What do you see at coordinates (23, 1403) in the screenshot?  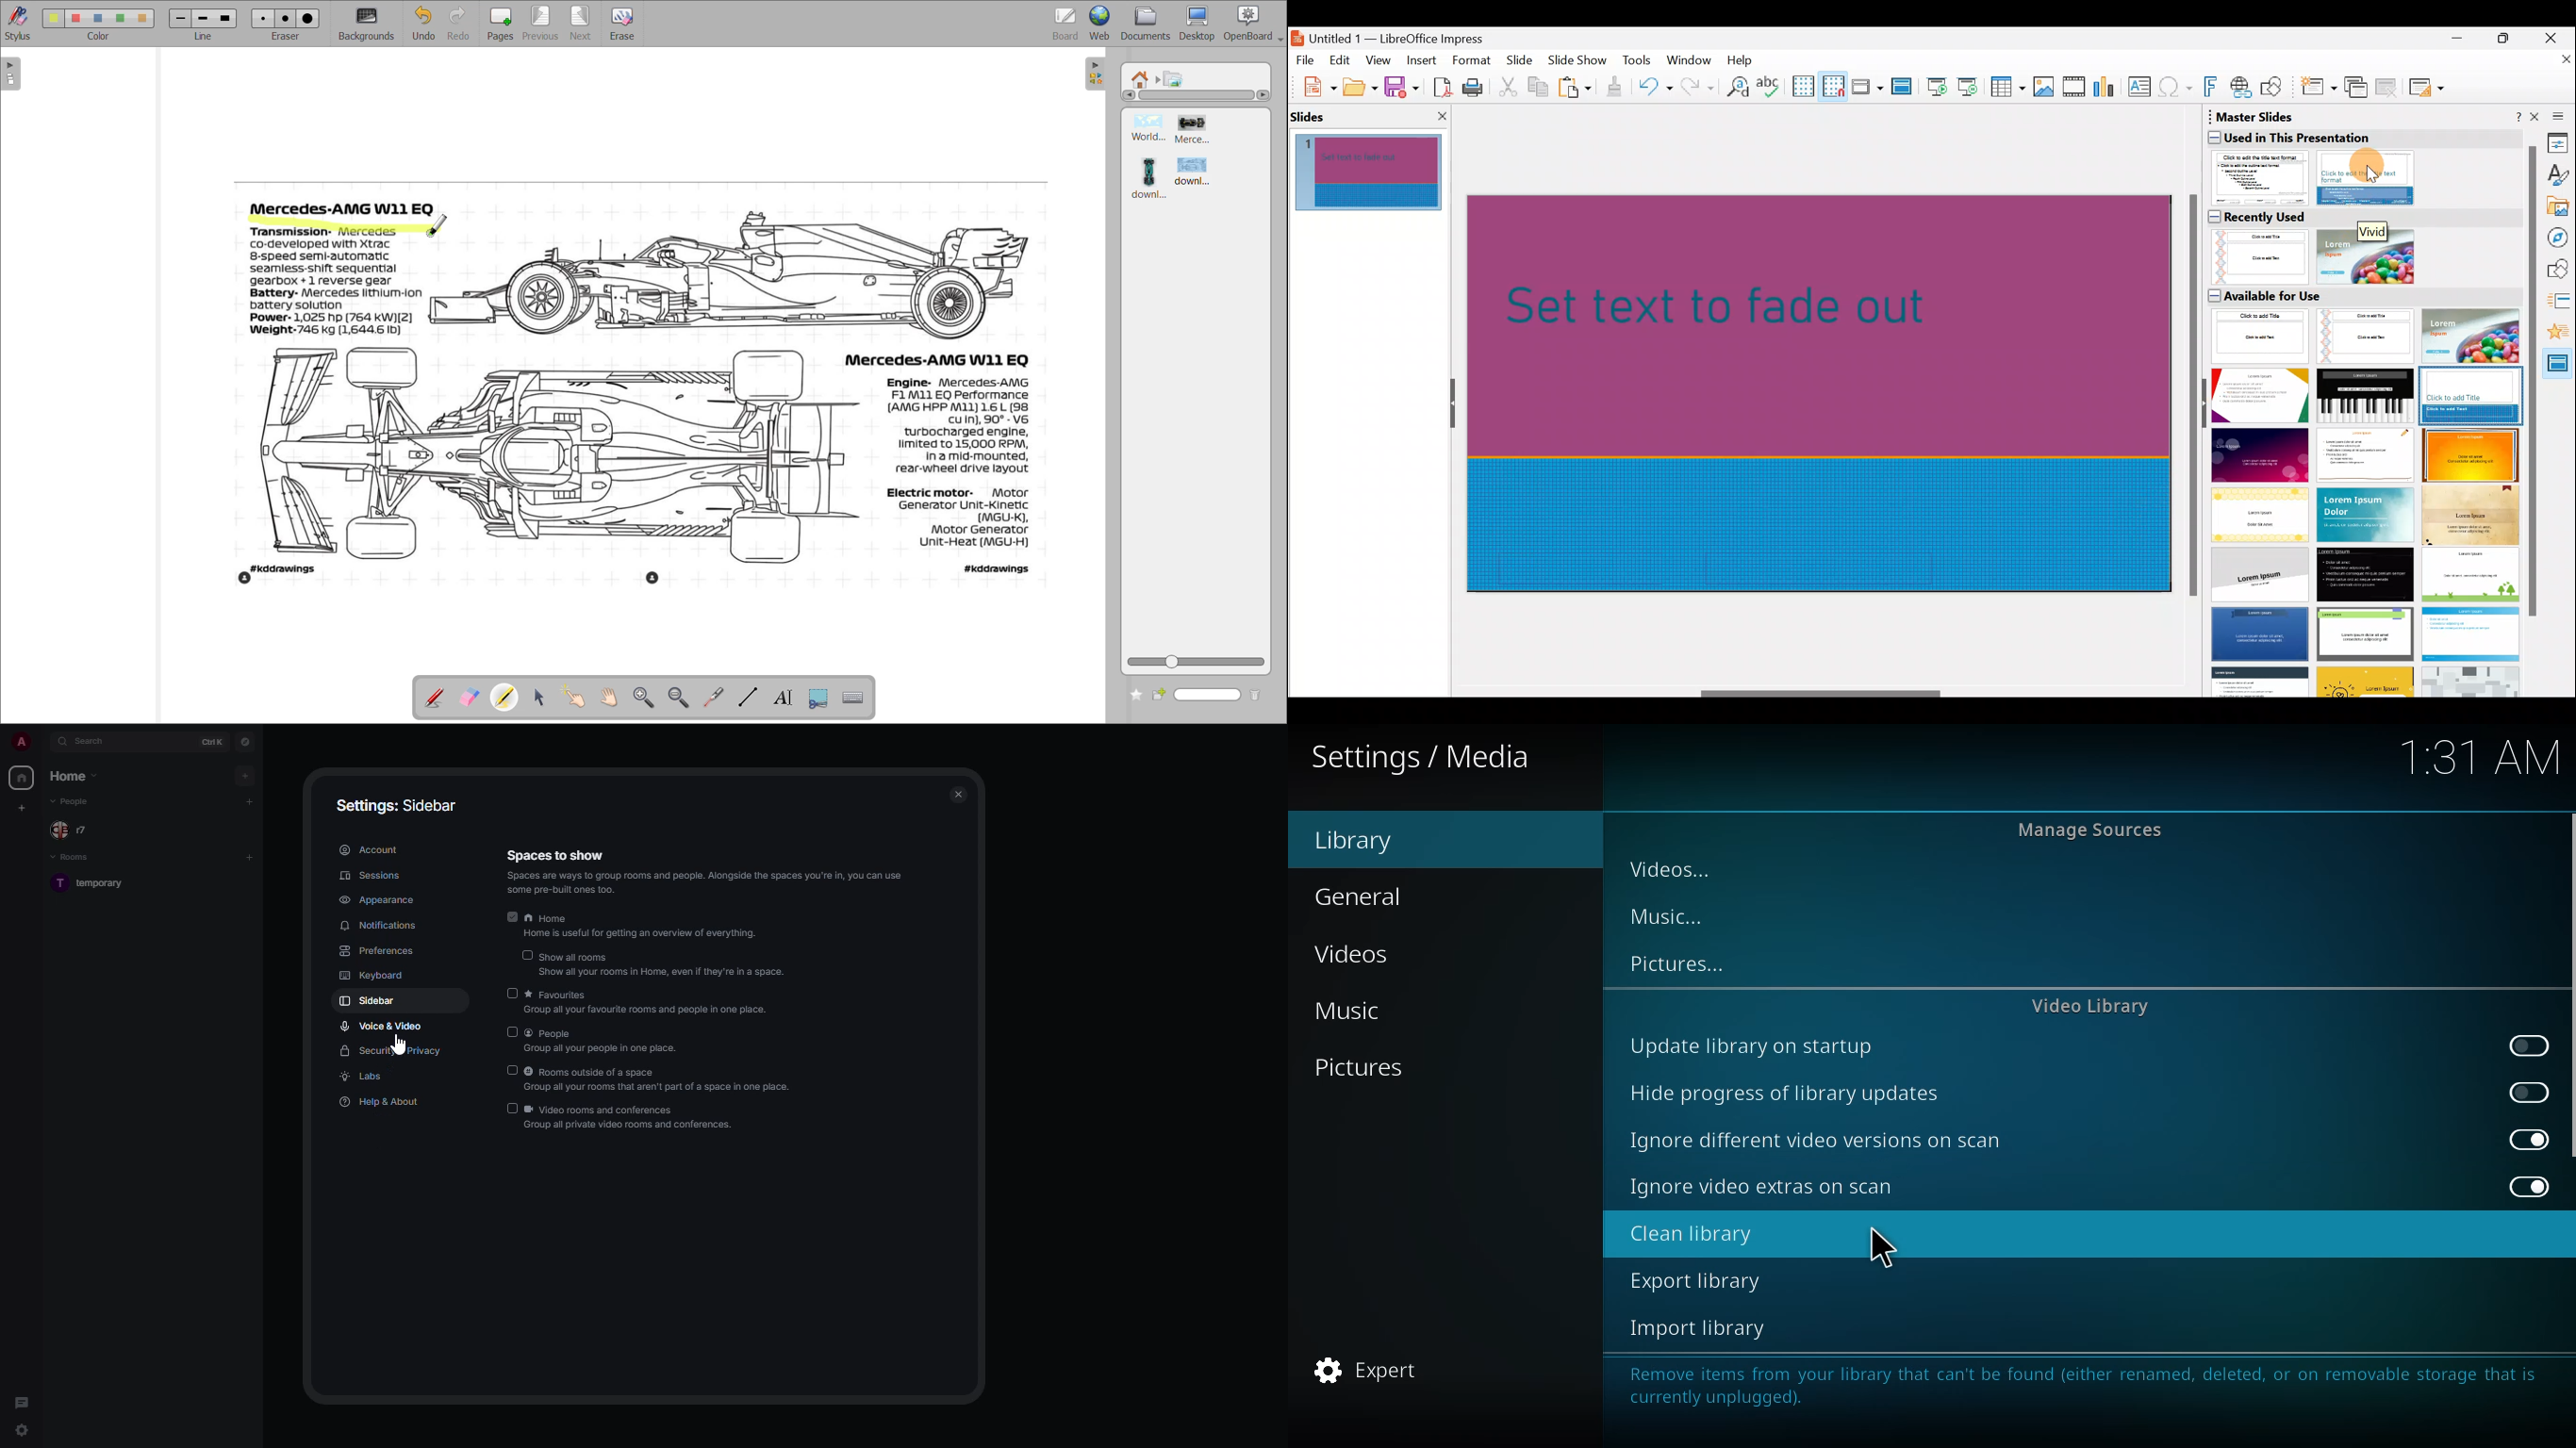 I see `threads` at bounding box center [23, 1403].